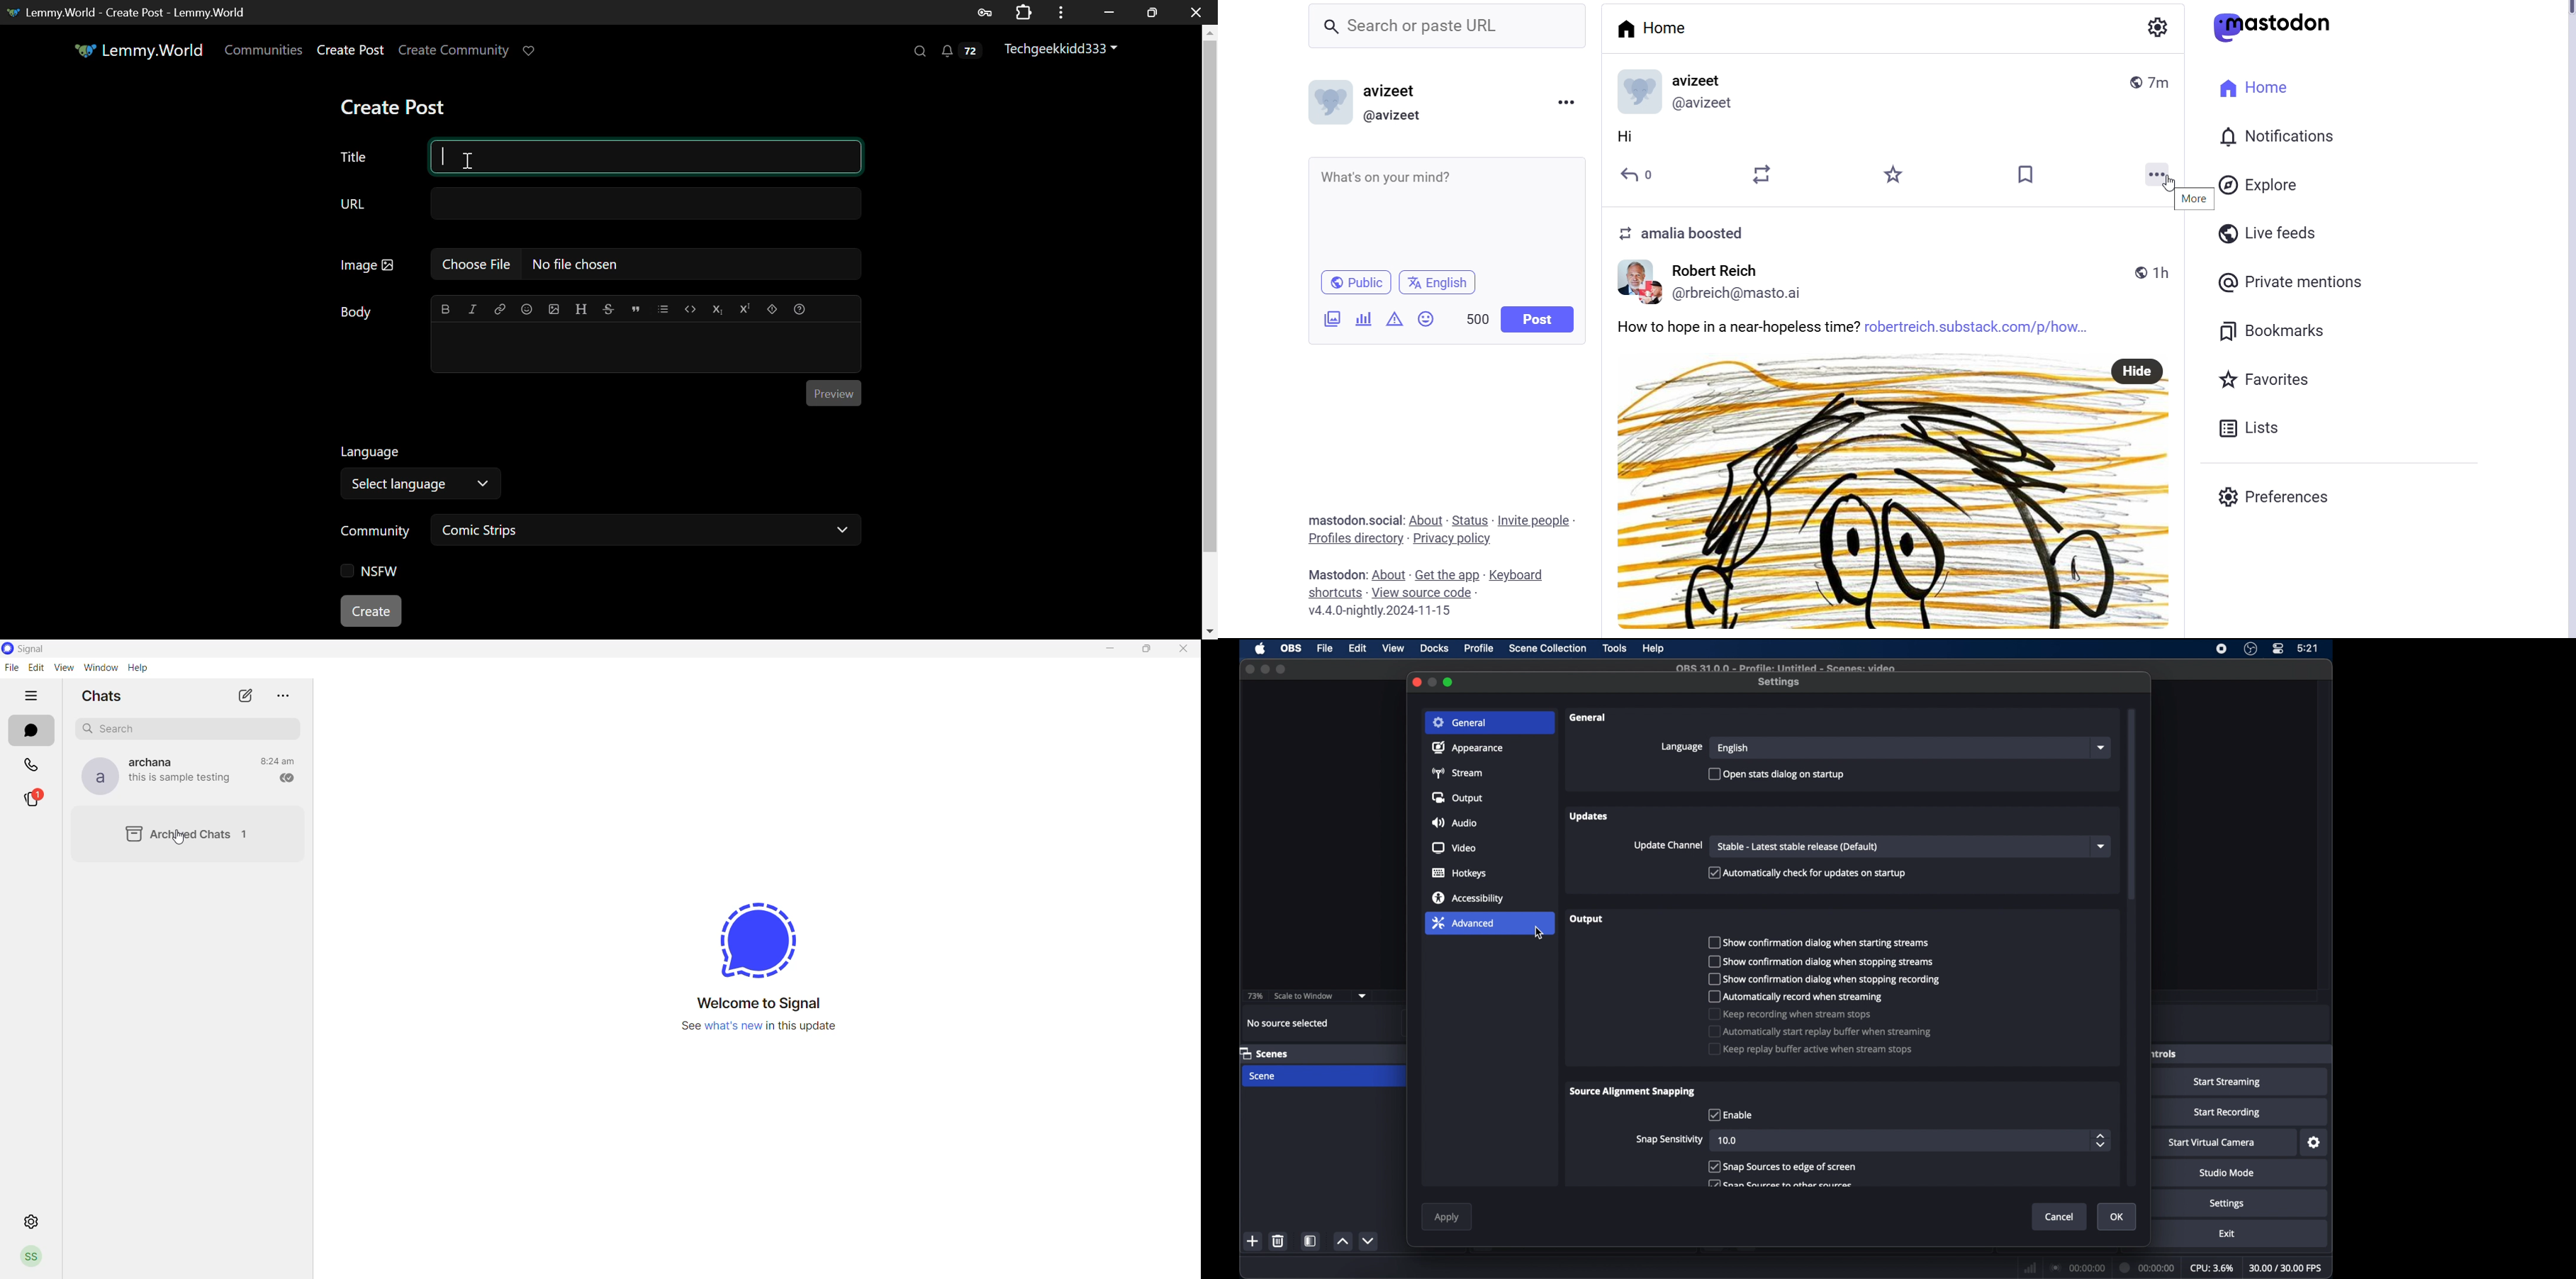 This screenshot has height=1288, width=2576. What do you see at coordinates (2315, 1143) in the screenshot?
I see `settings` at bounding box center [2315, 1143].